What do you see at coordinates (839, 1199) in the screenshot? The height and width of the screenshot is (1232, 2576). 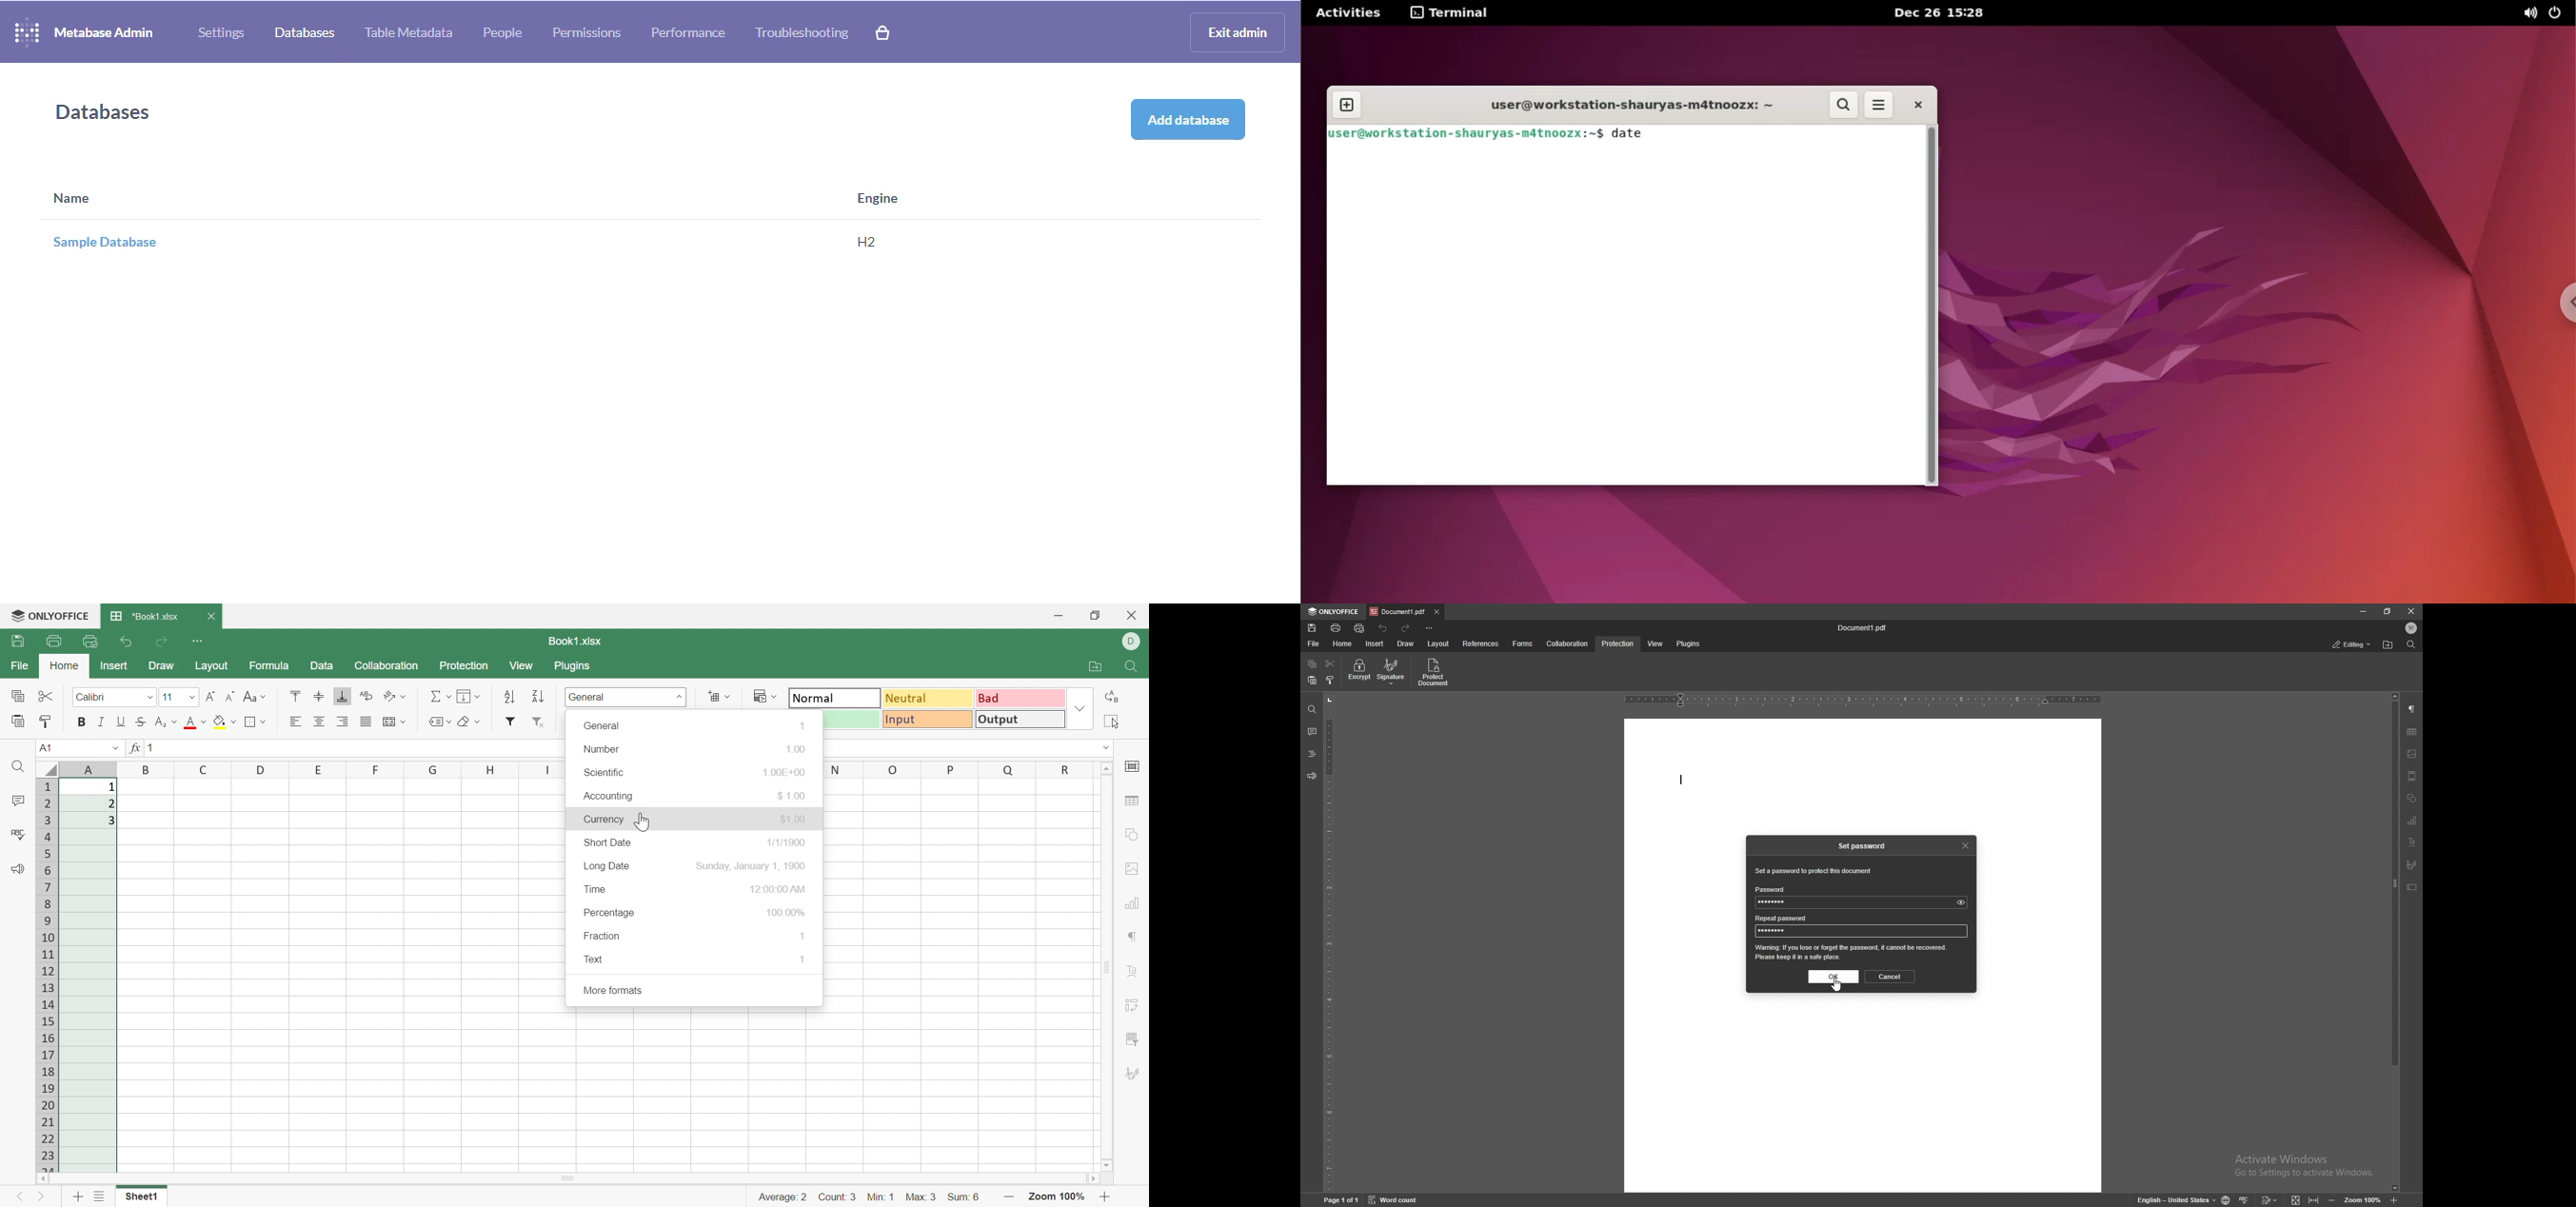 I see `Count: 3` at bounding box center [839, 1199].